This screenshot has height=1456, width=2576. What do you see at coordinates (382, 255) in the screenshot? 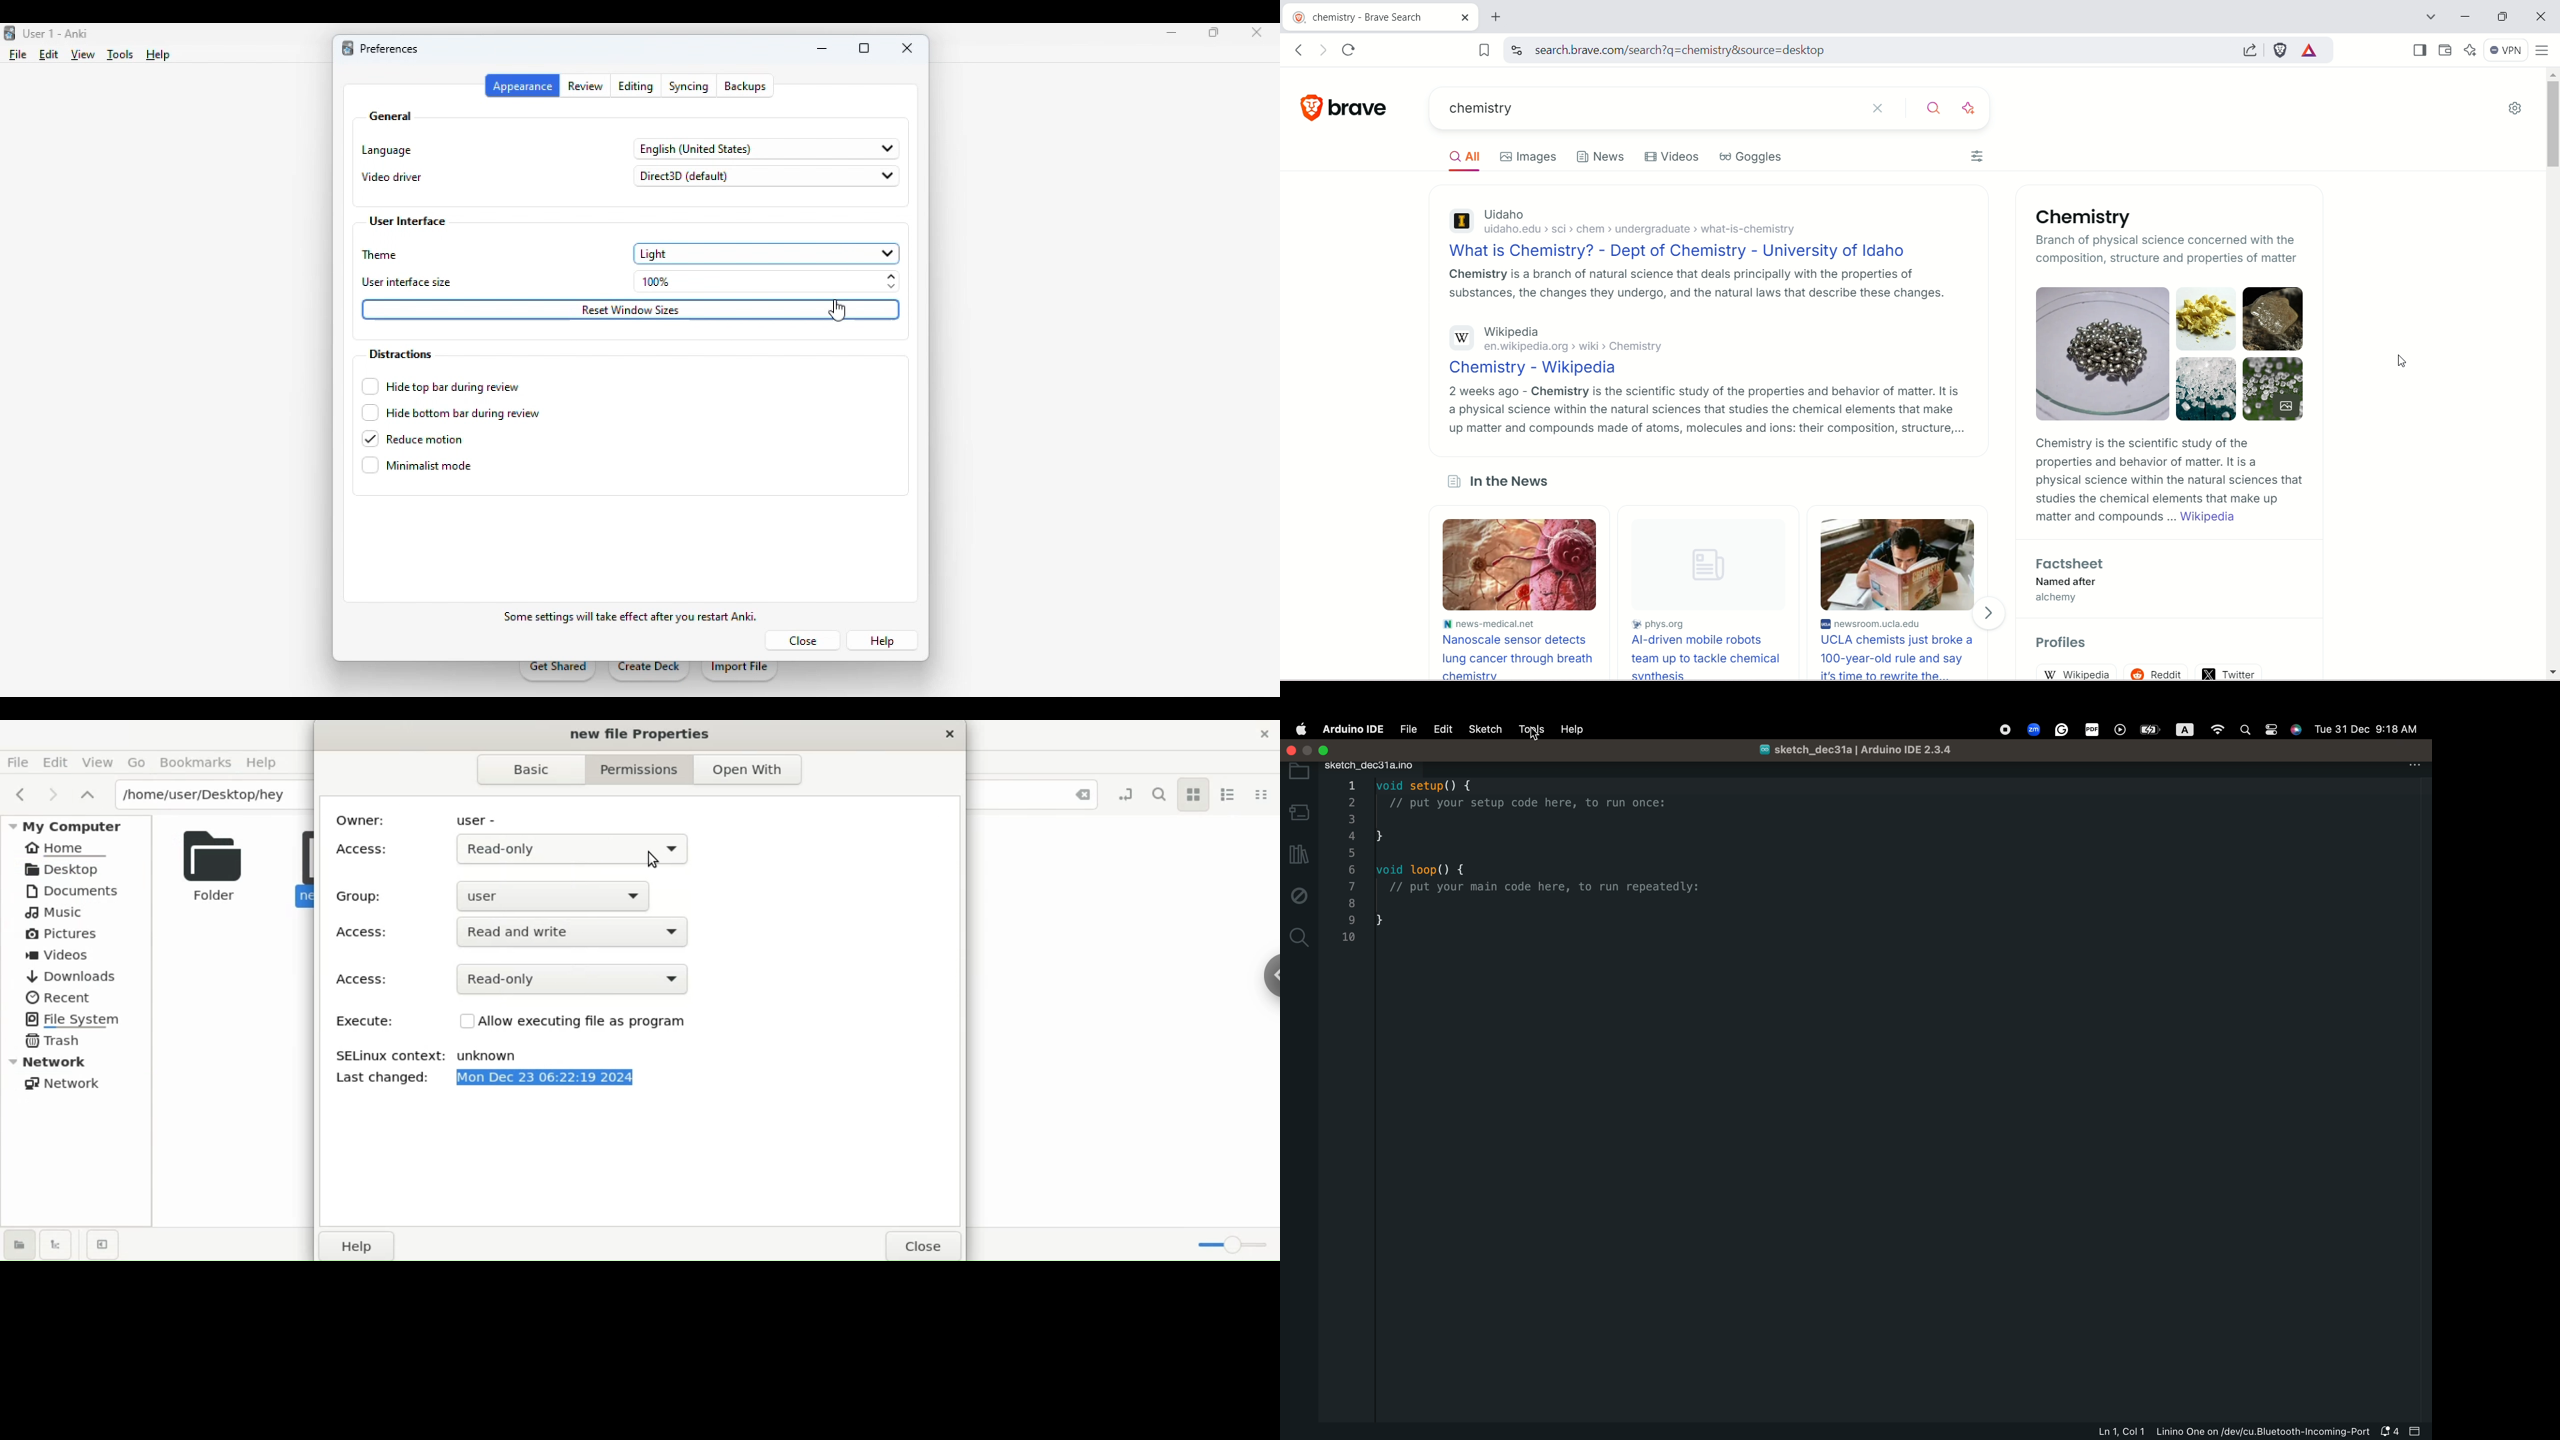
I see `theme` at bounding box center [382, 255].